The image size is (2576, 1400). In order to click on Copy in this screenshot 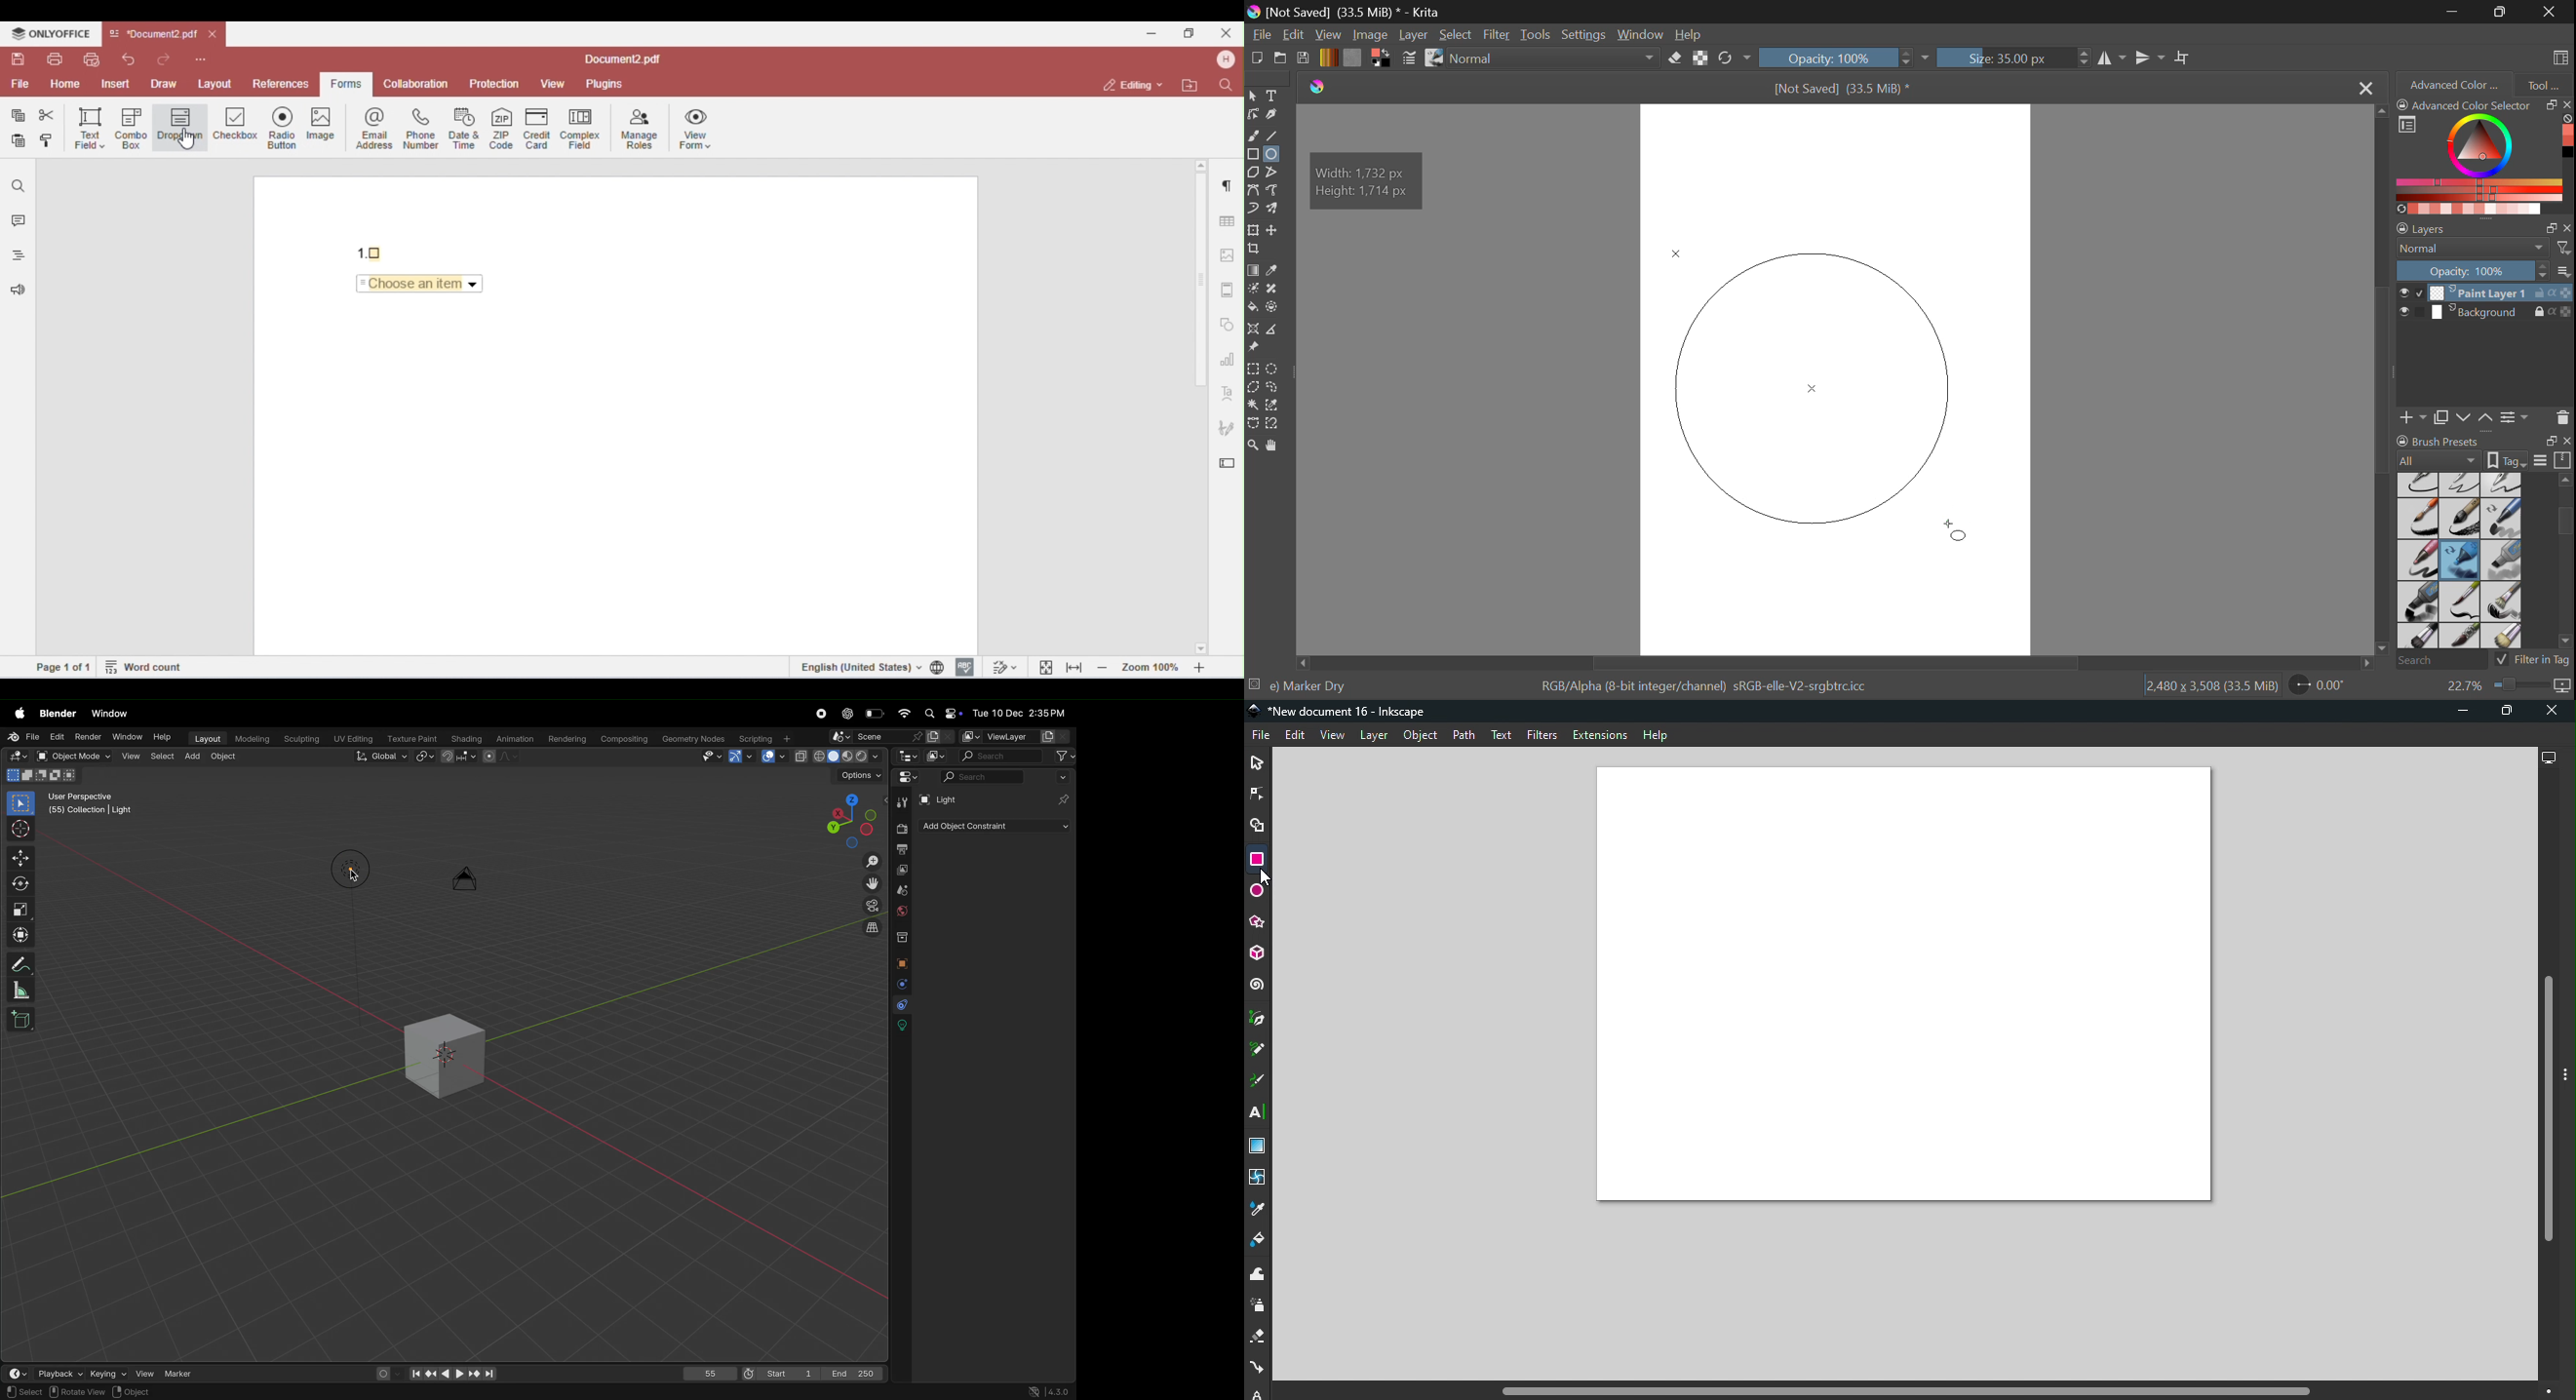, I will do `click(2445, 415)`.